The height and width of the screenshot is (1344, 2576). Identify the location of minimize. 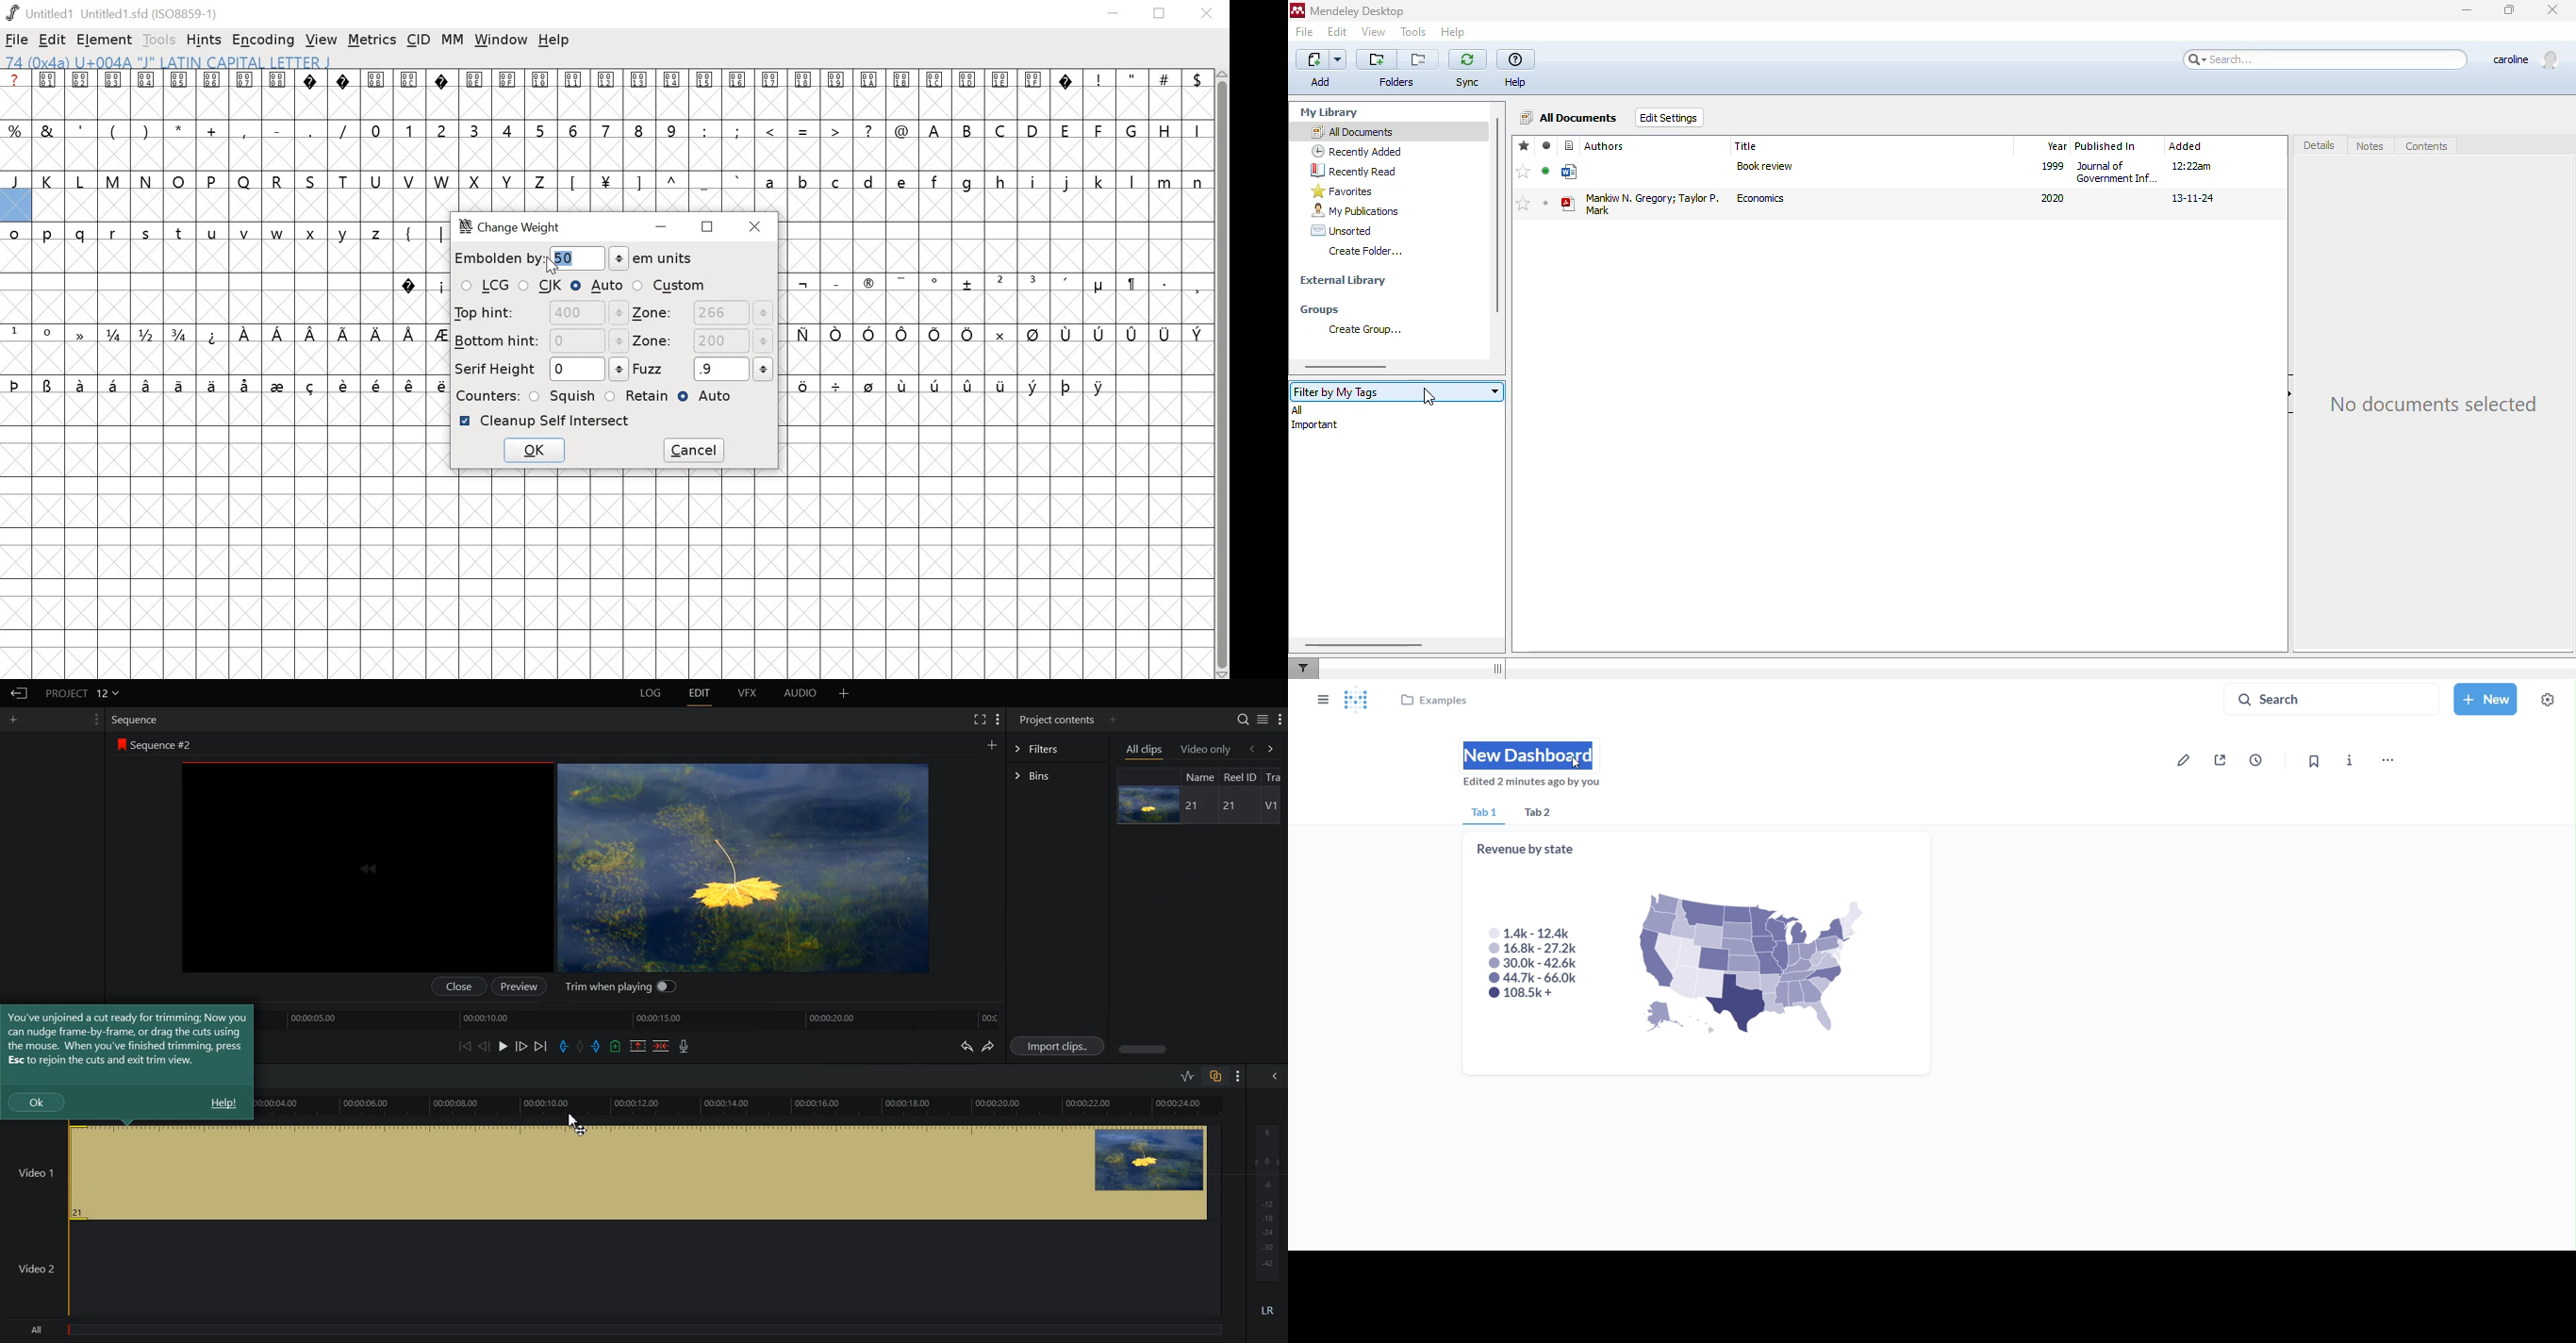
(664, 228).